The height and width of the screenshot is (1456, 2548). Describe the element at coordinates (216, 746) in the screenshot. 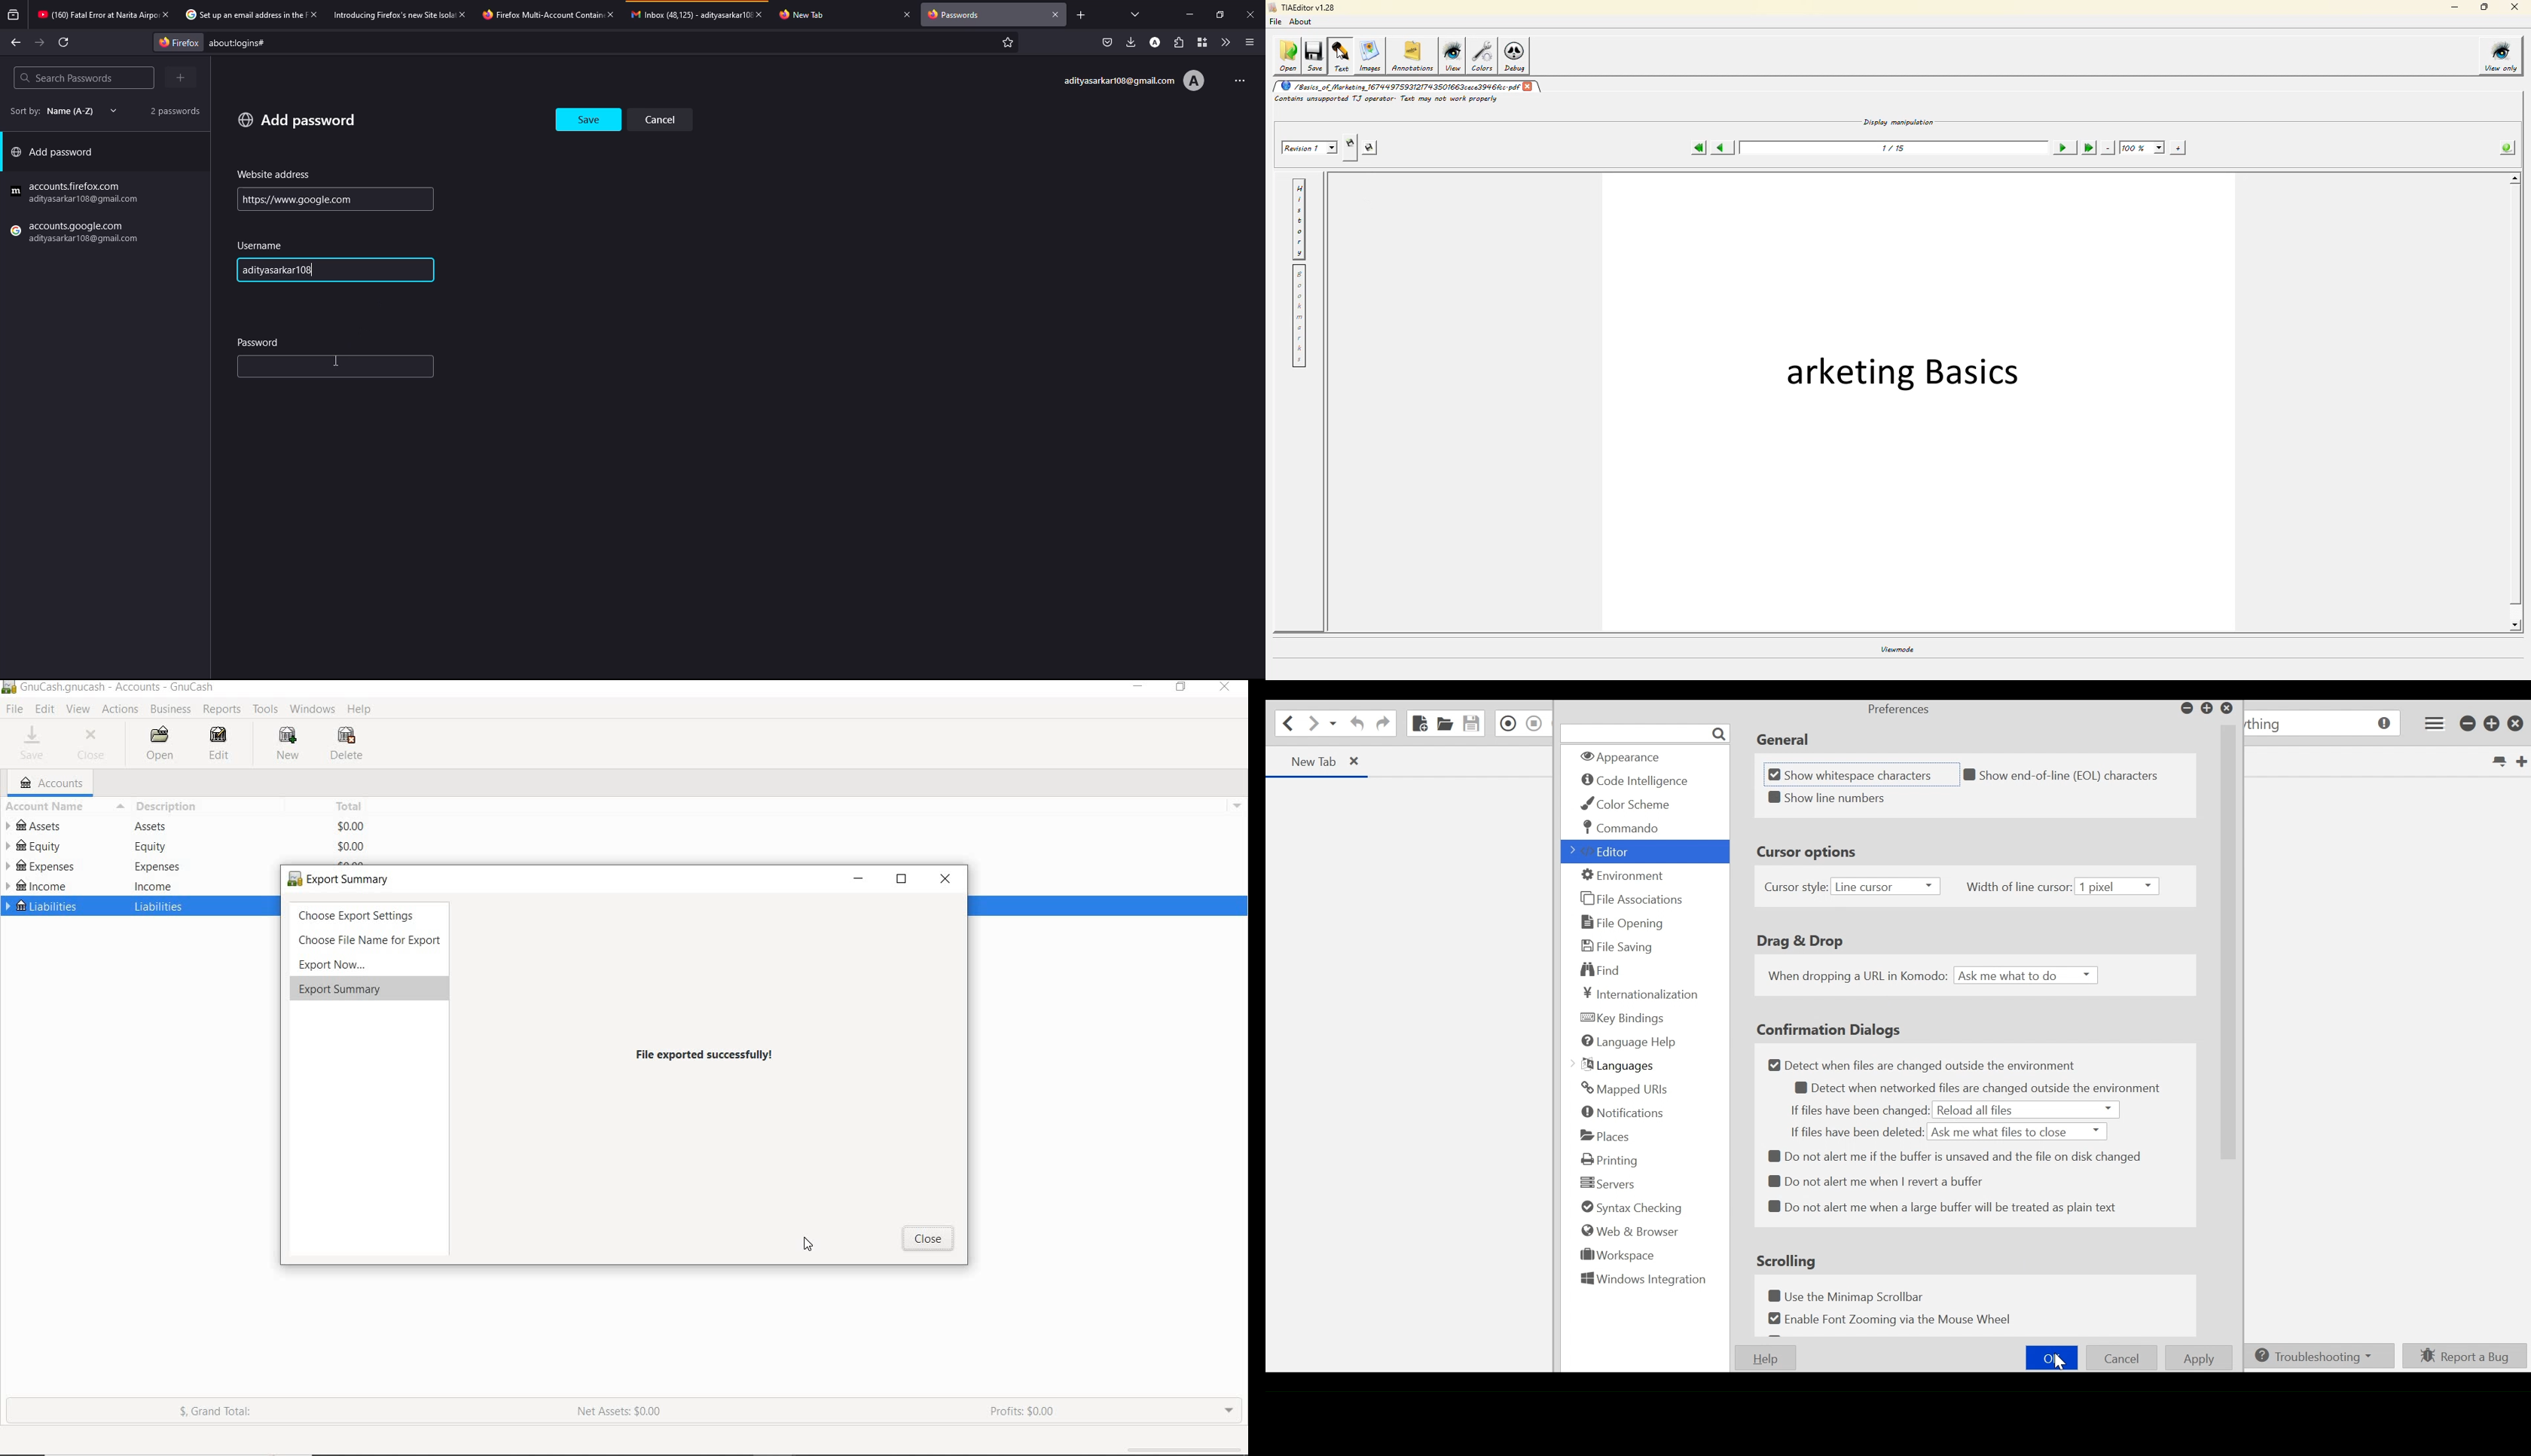

I see `EDIT` at that location.